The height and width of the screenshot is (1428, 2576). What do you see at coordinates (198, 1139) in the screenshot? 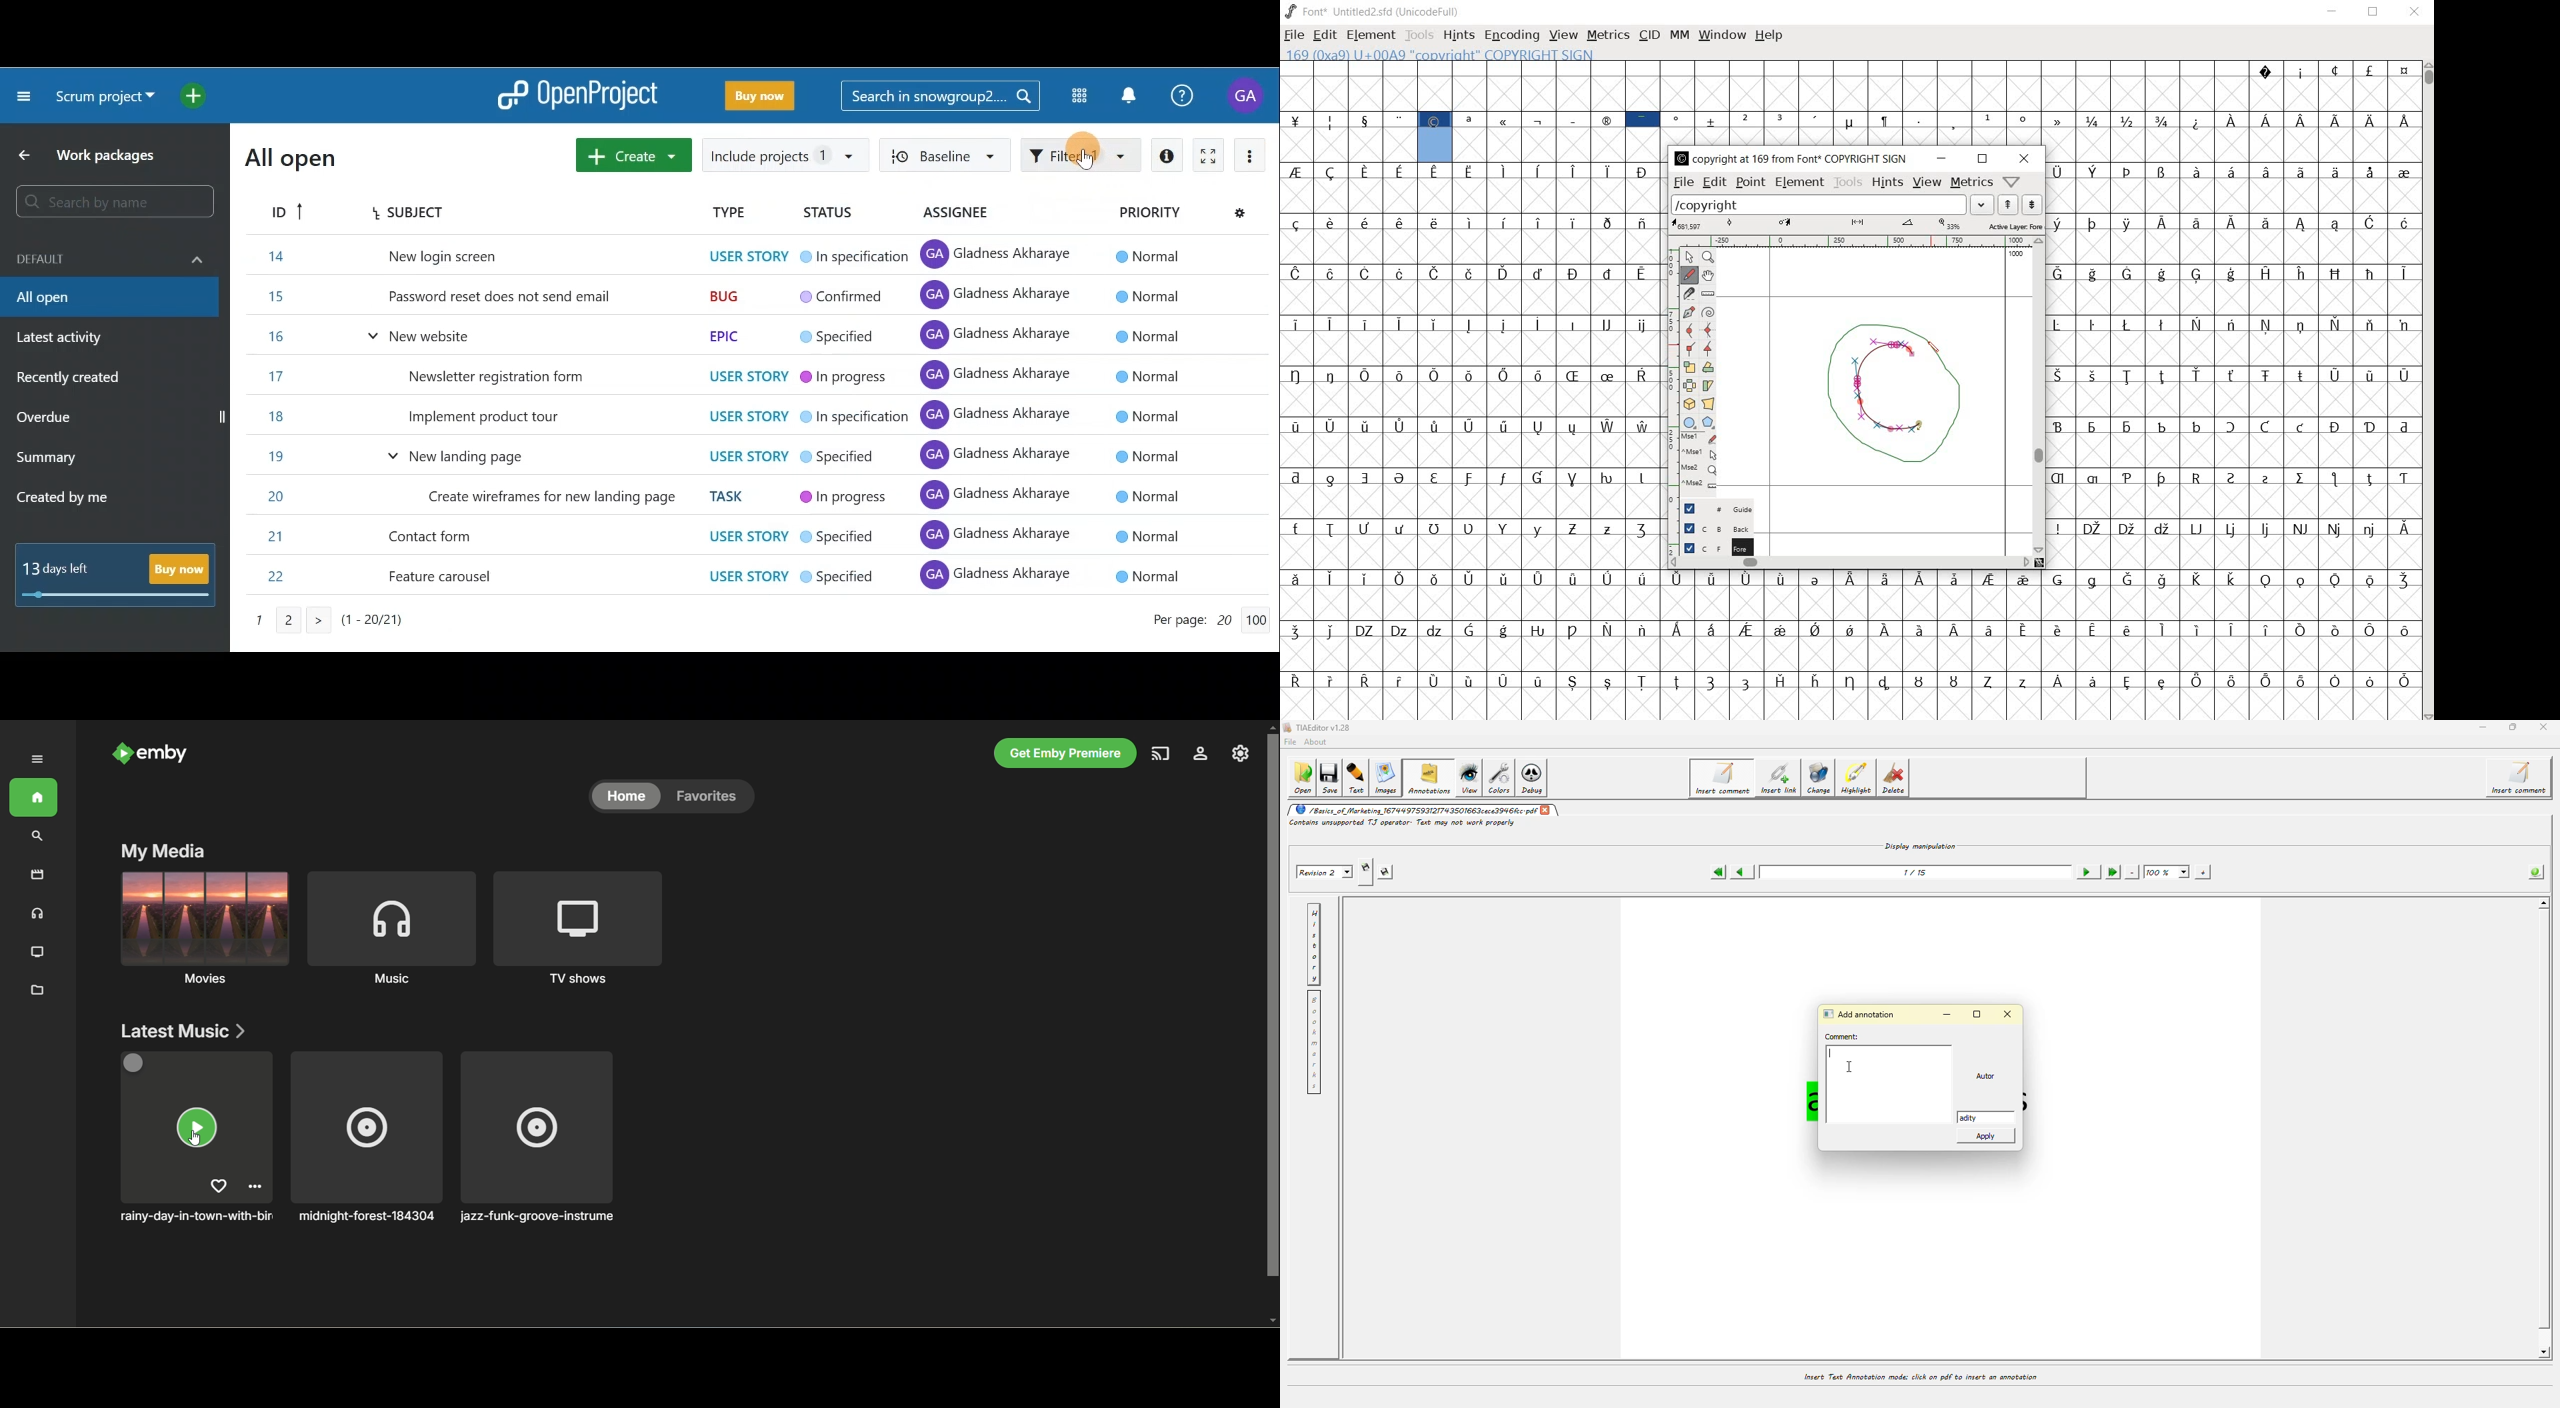
I see `cursor` at bounding box center [198, 1139].